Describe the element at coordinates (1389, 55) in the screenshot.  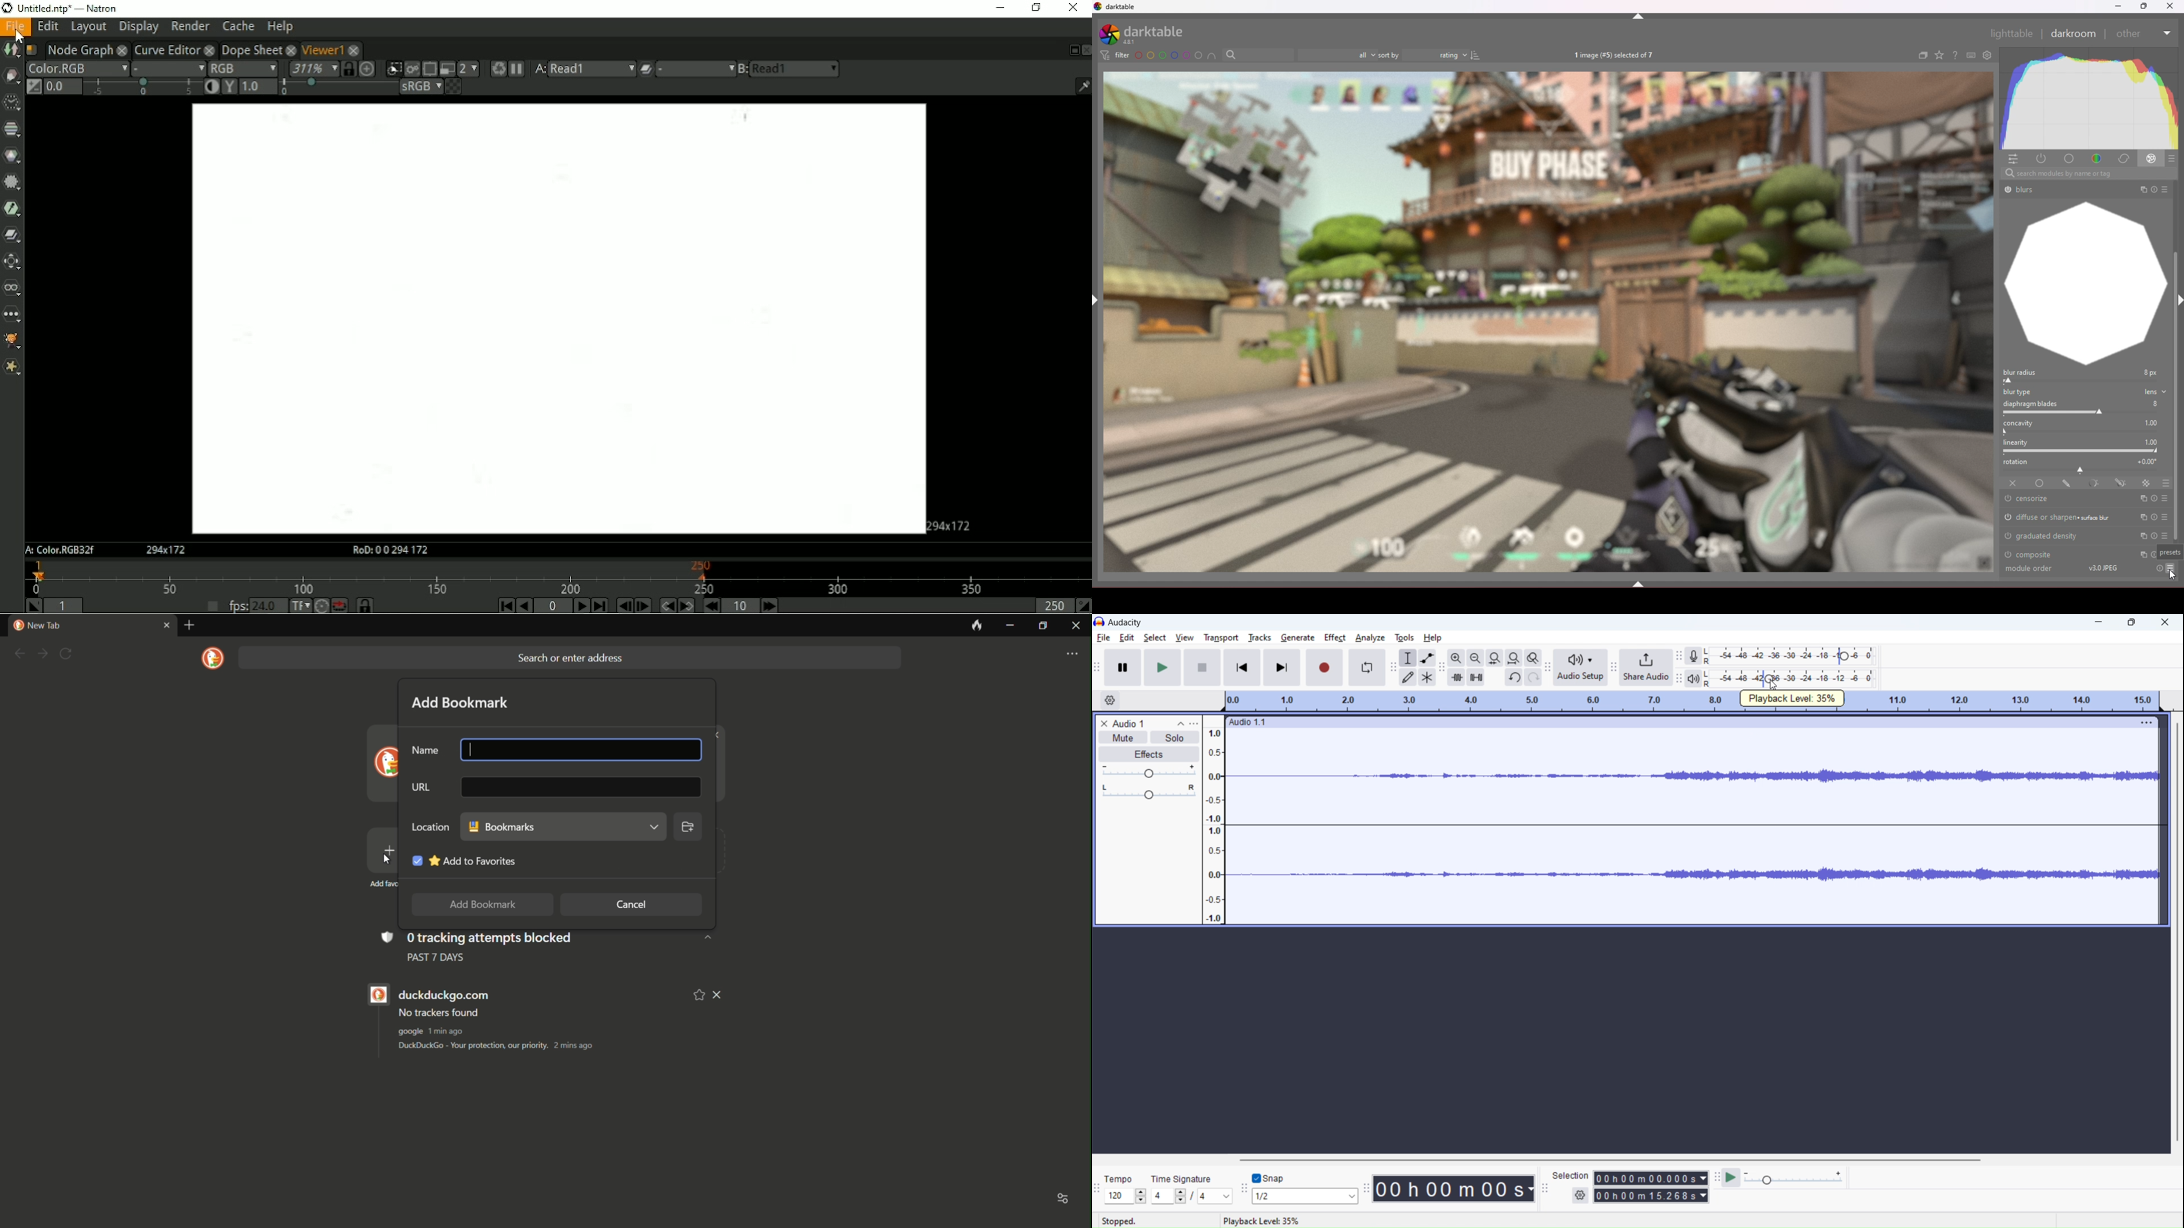
I see `sort by` at that location.